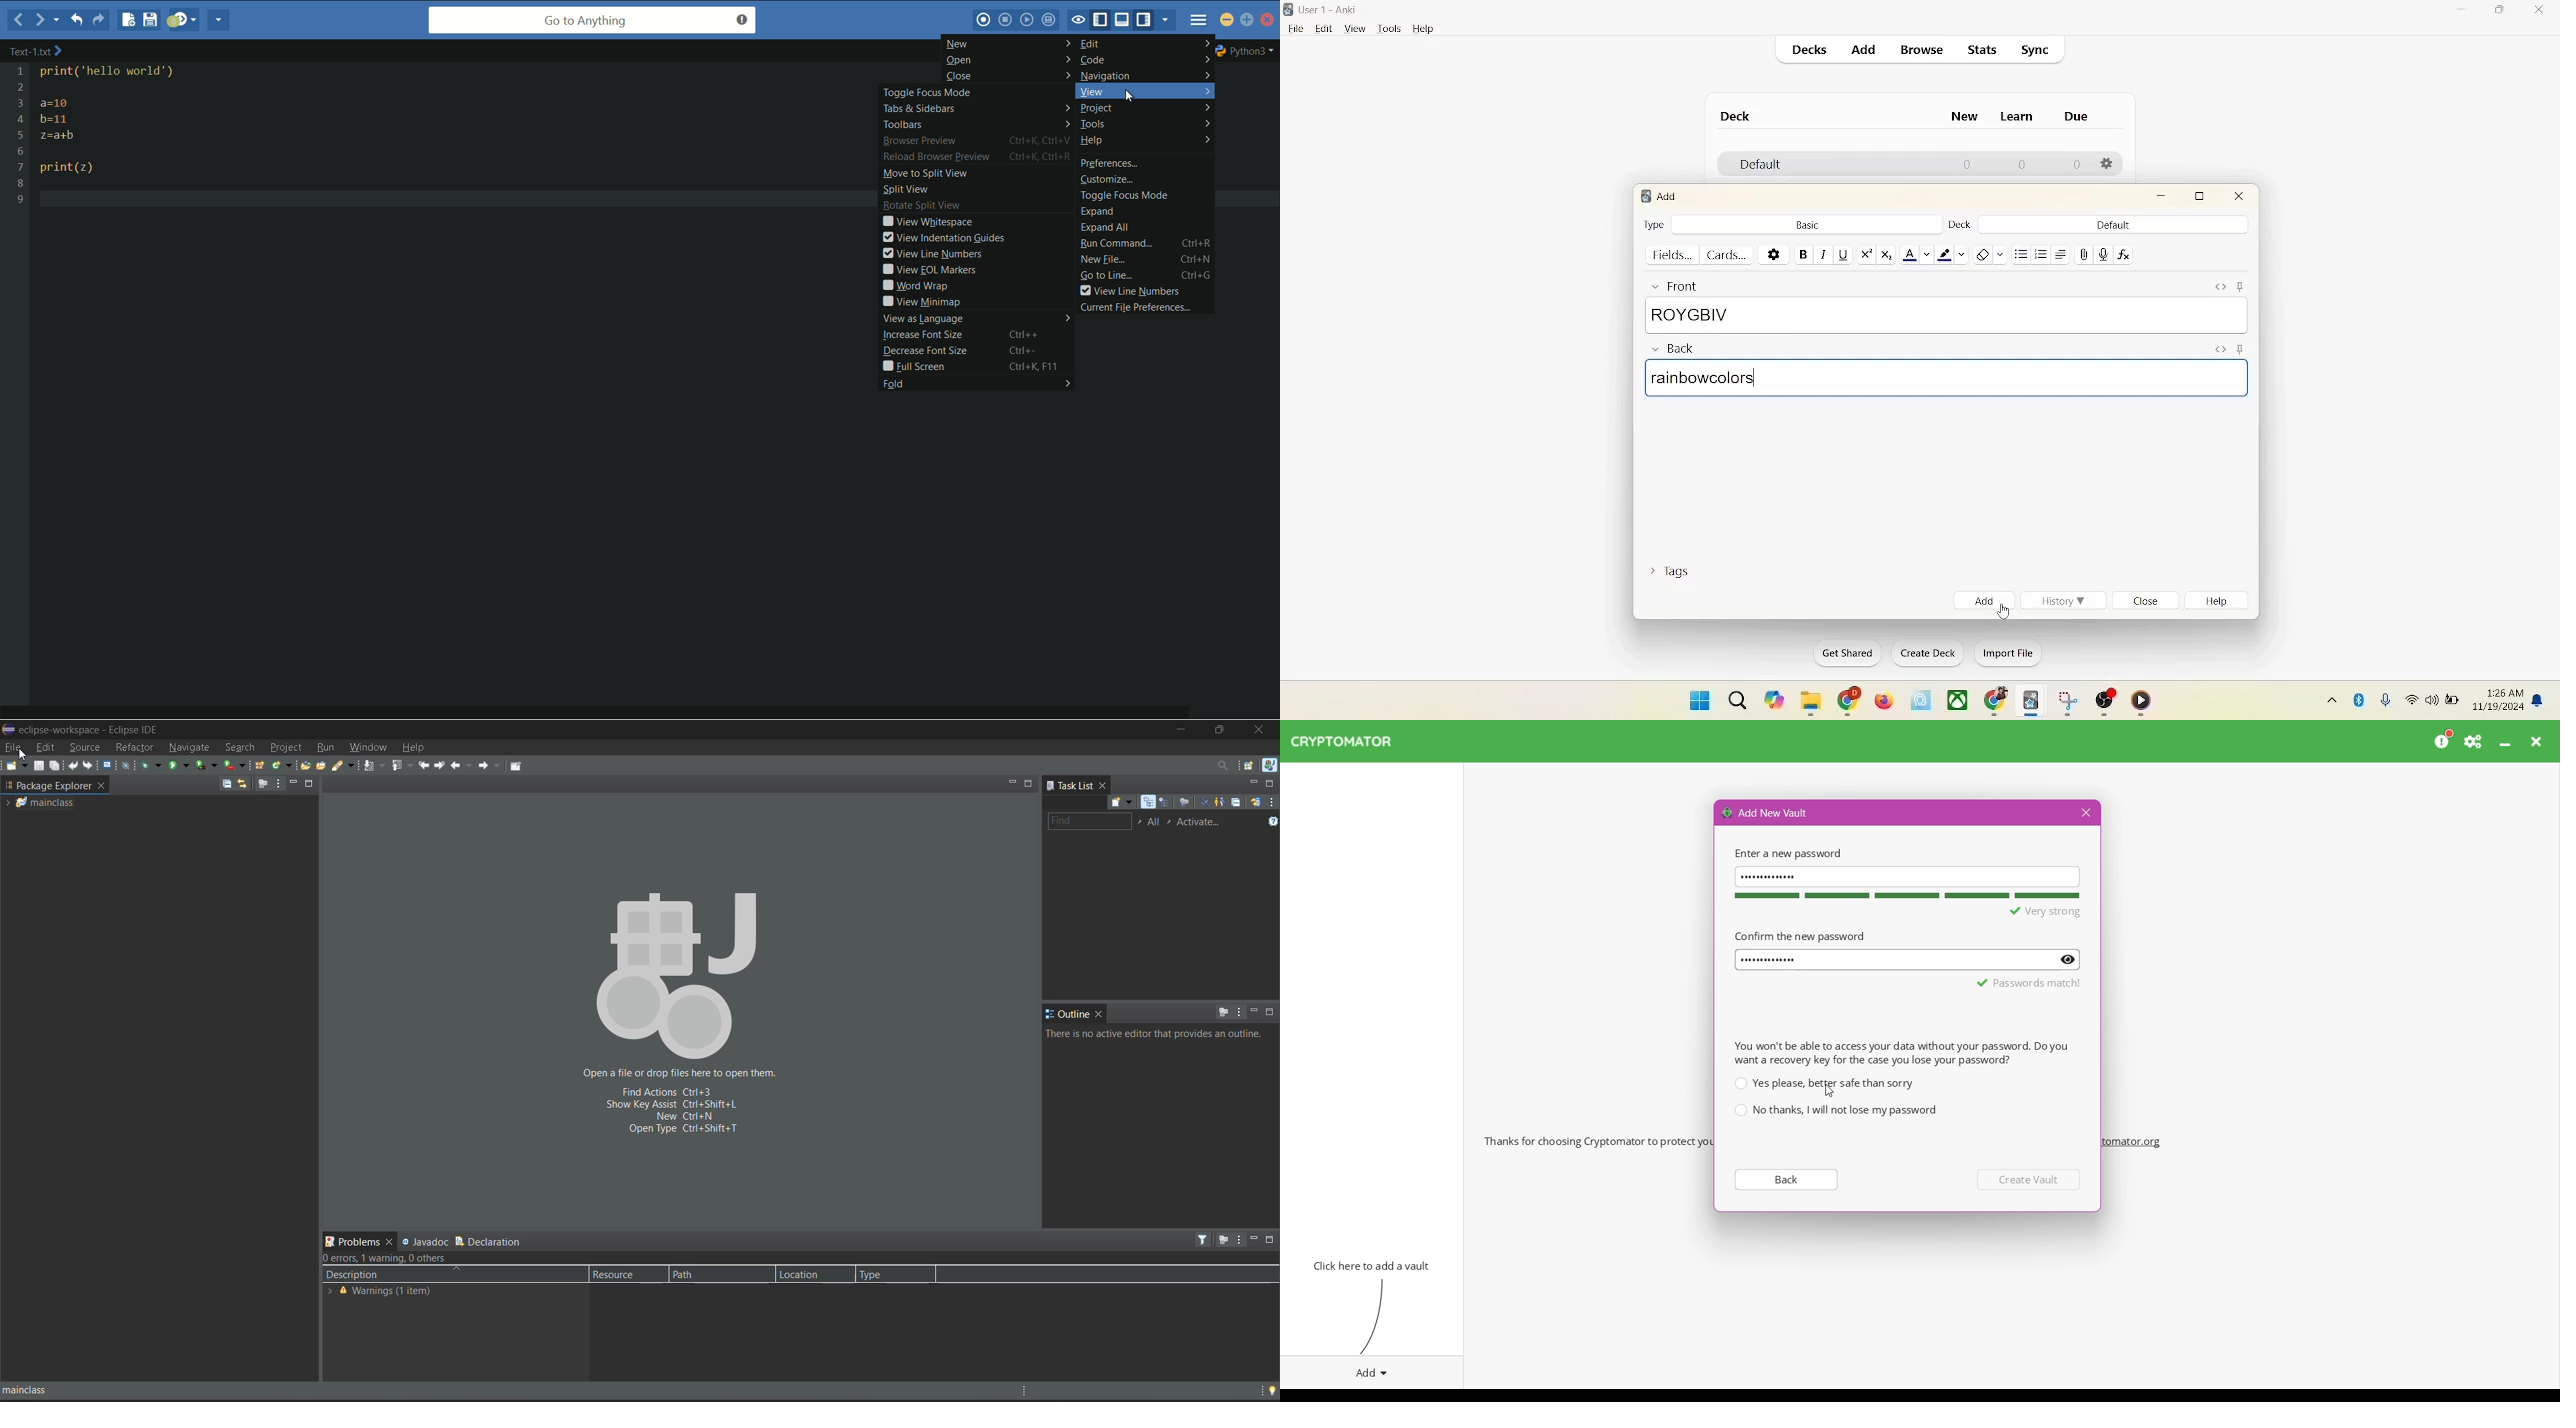  Describe the element at coordinates (462, 765) in the screenshot. I see `back` at that location.